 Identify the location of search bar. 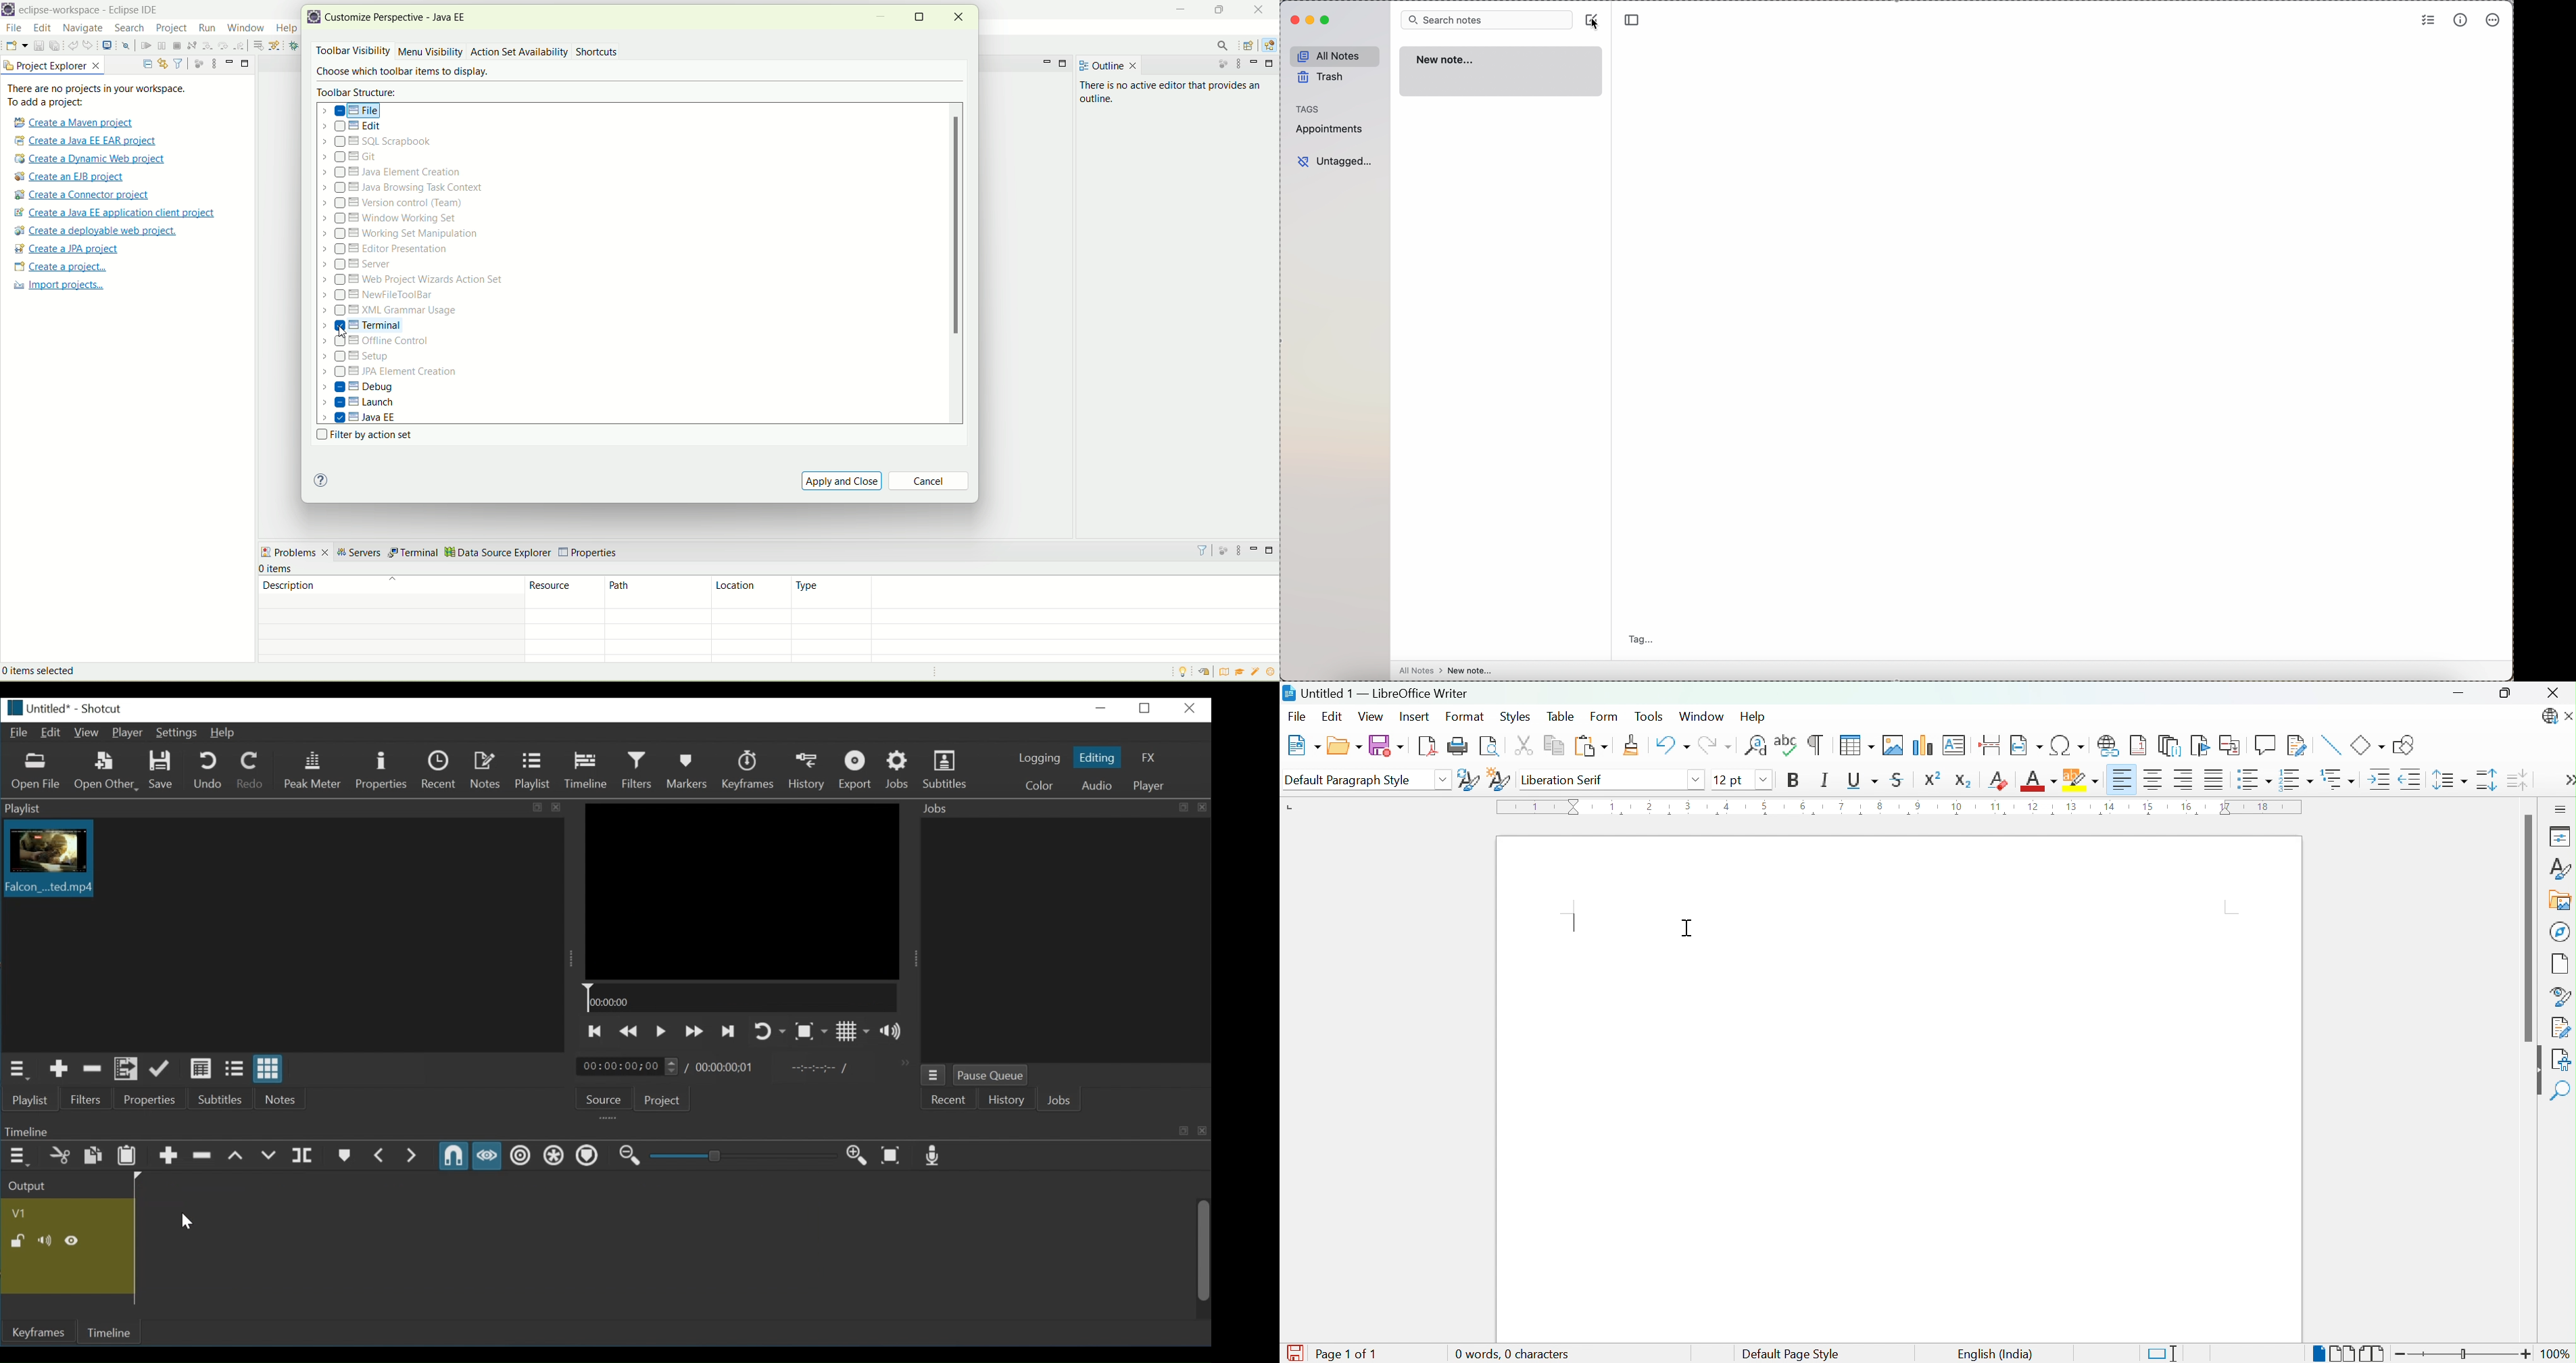
(1487, 21).